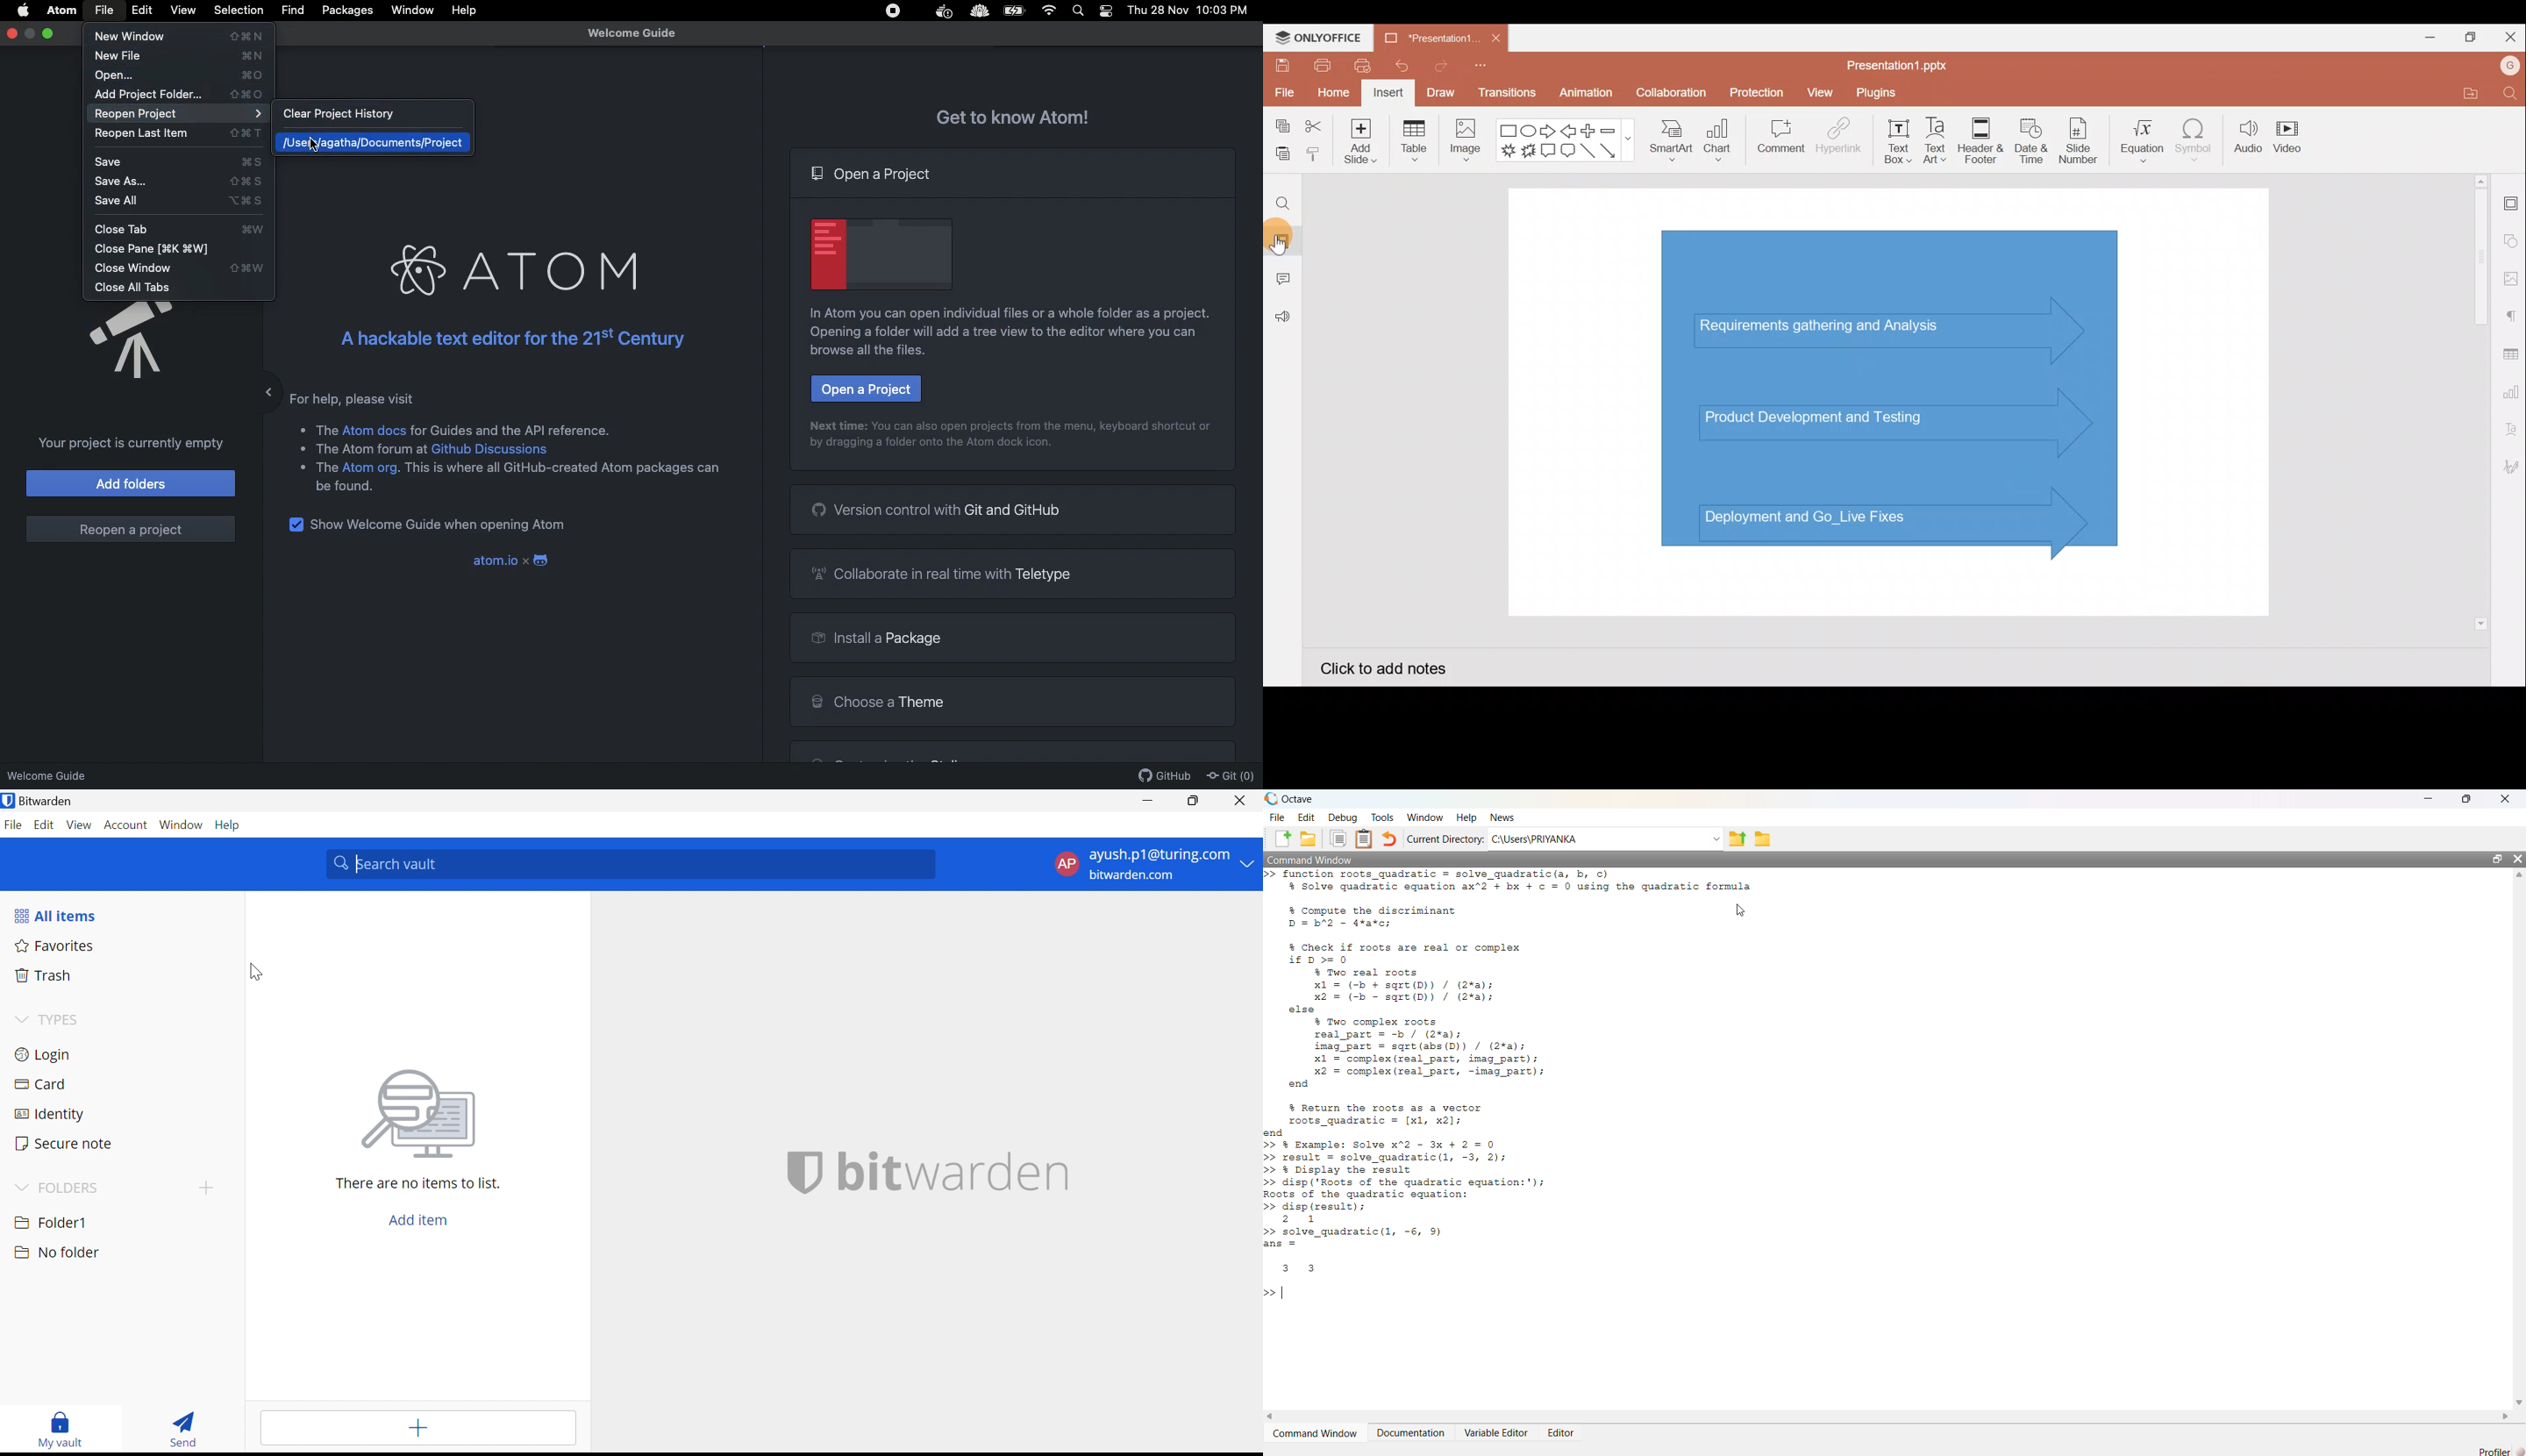  Describe the element at coordinates (1479, 68) in the screenshot. I see `Customize quick access toolbar` at that location.